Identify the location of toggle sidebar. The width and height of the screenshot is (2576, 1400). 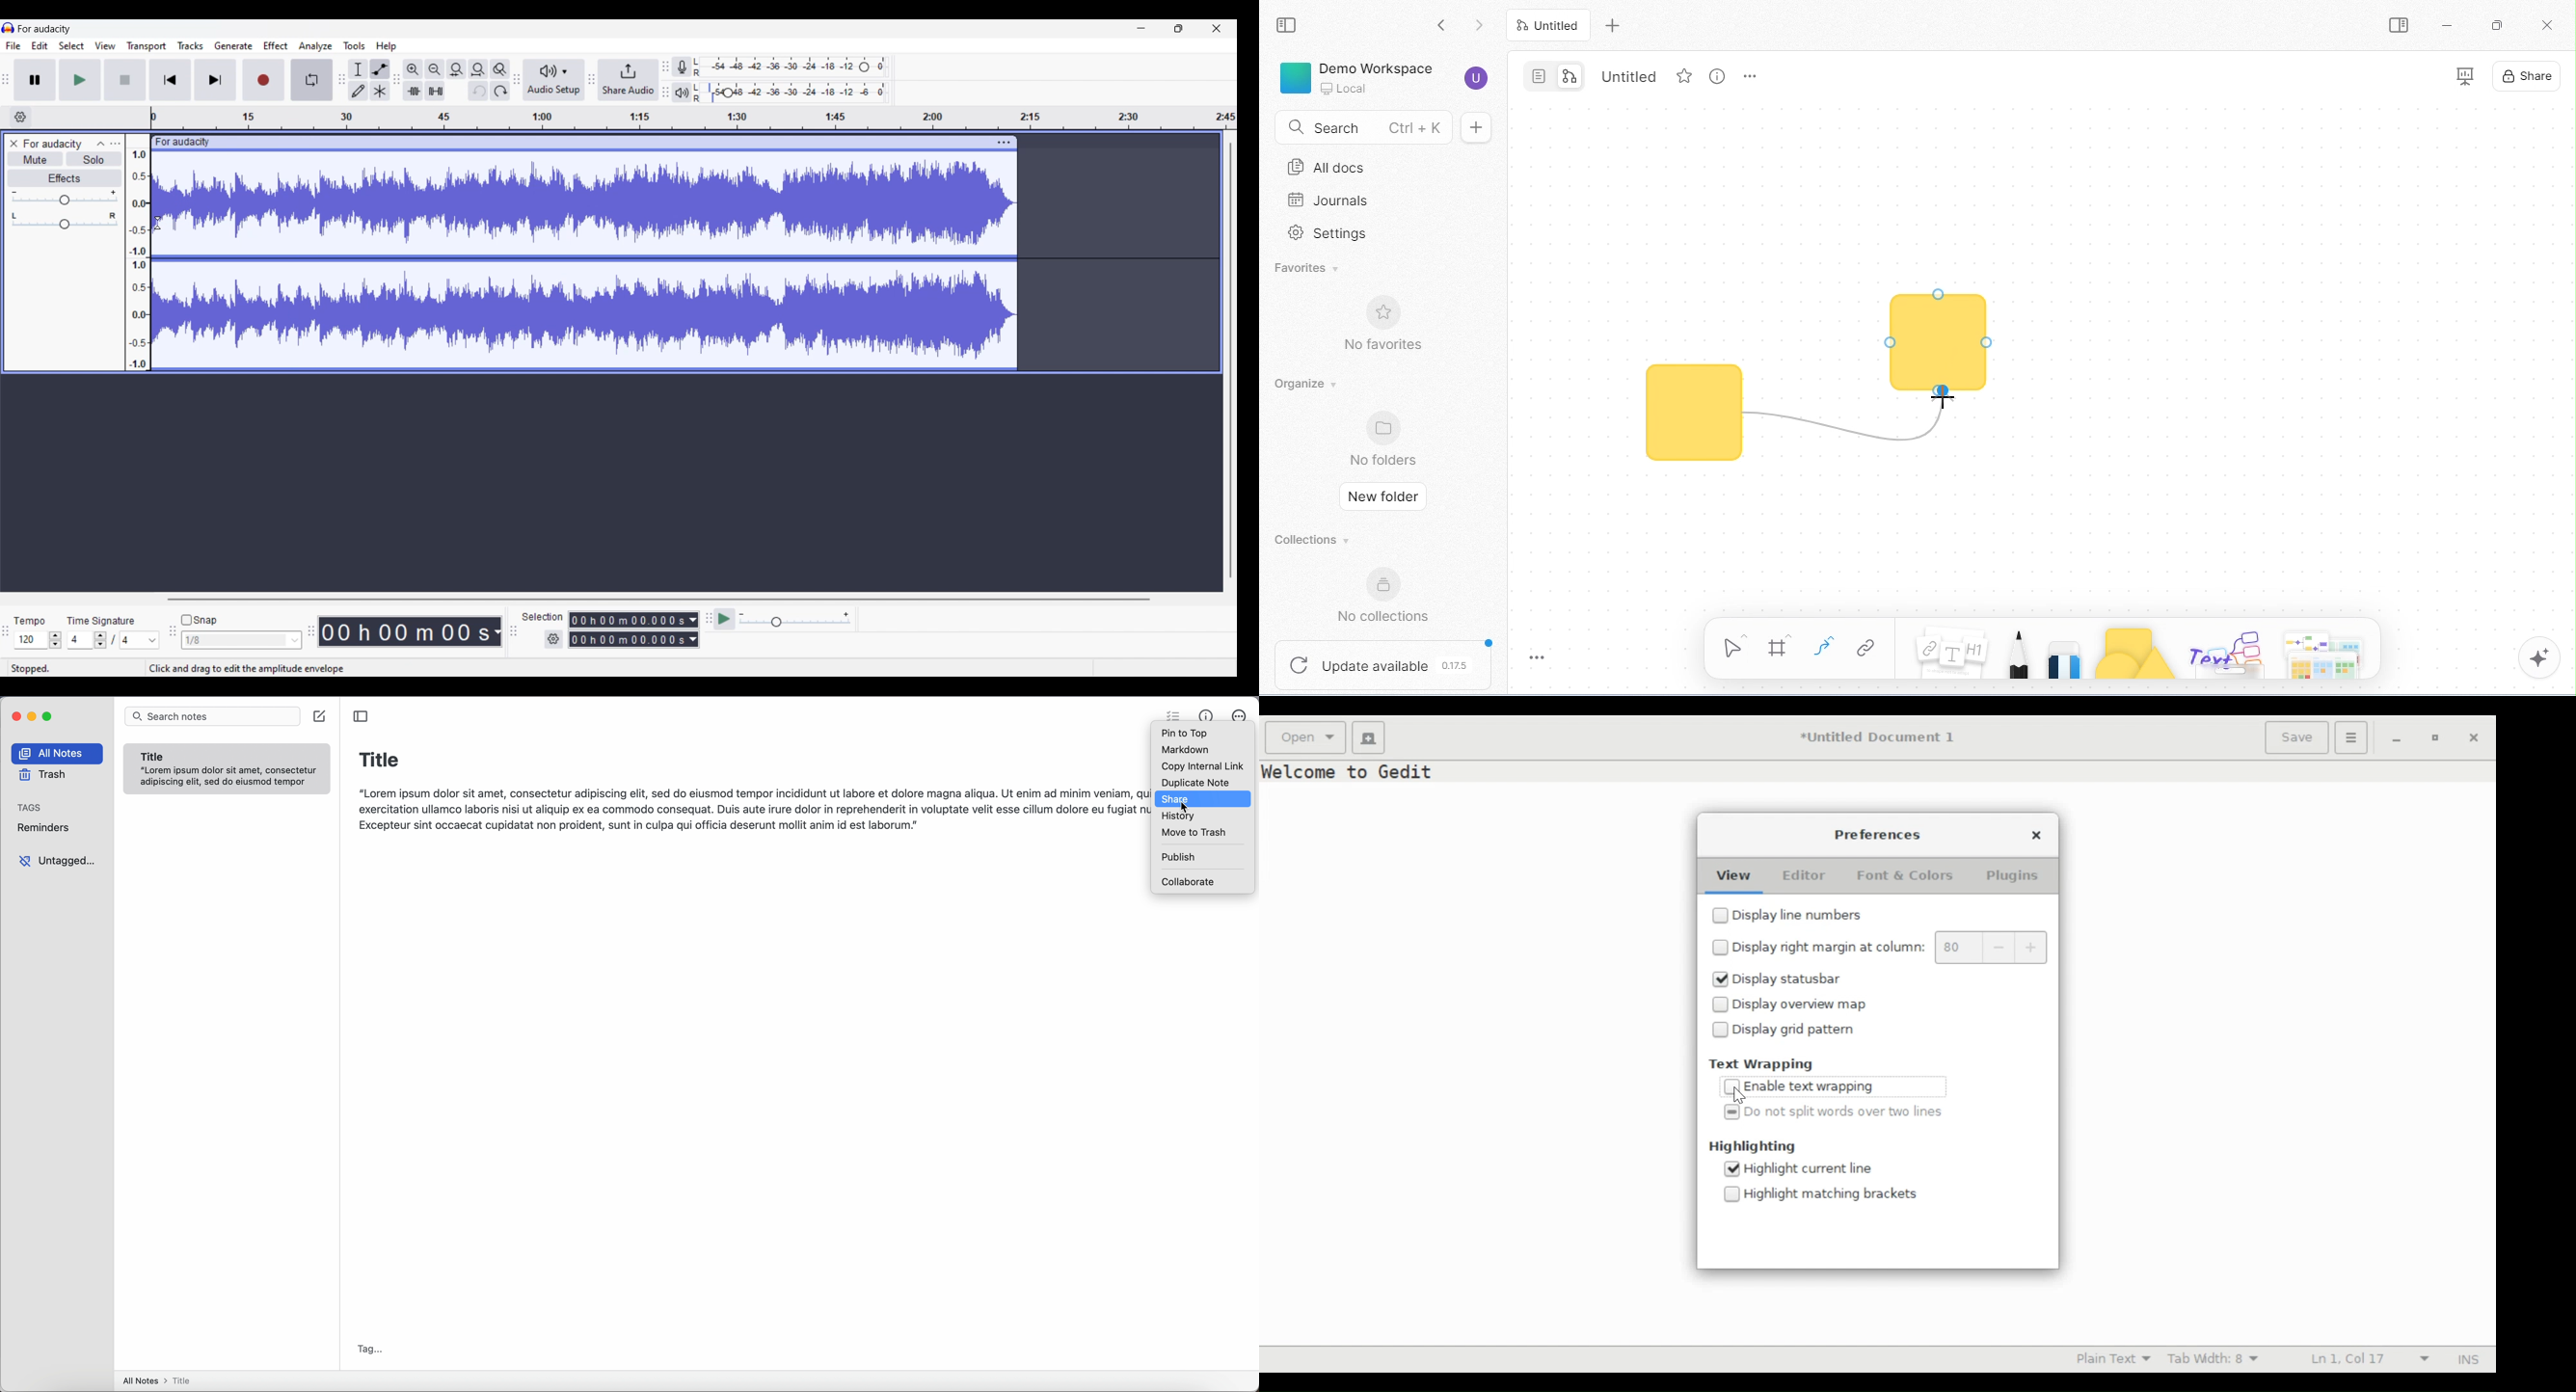
(360, 716).